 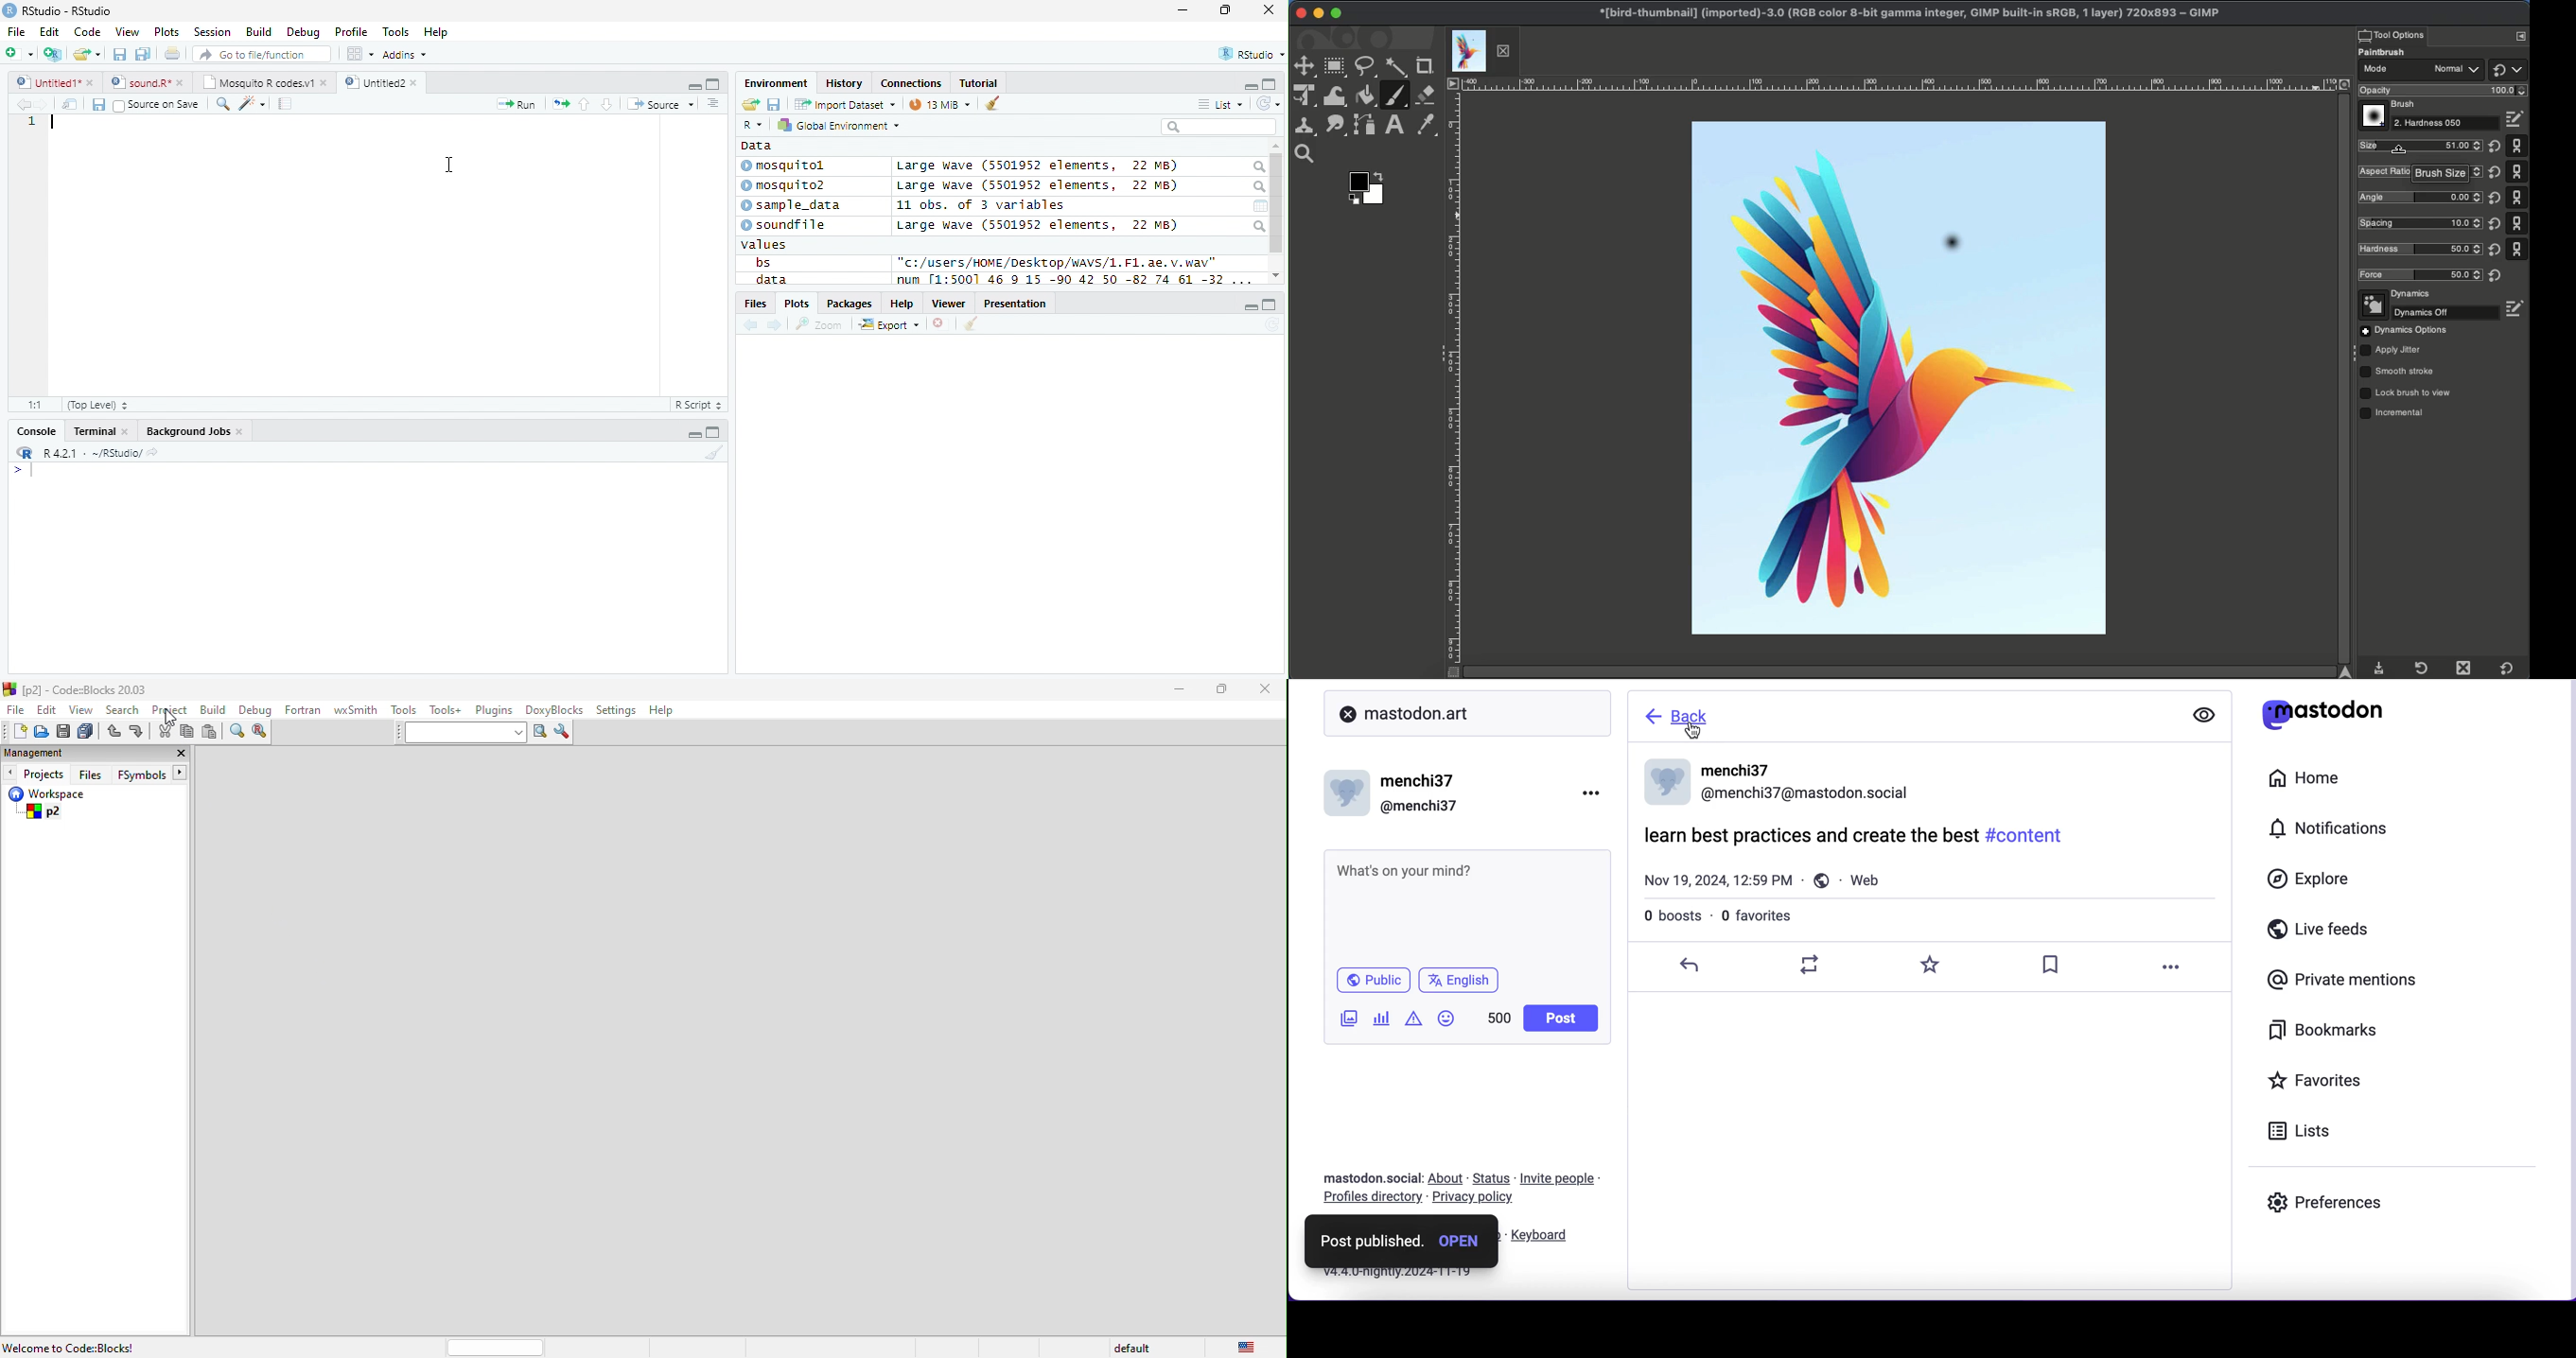 What do you see at coordinates (1482, 51) in the screenshot?
I see `Tab` at bounding box center [1482, 51].